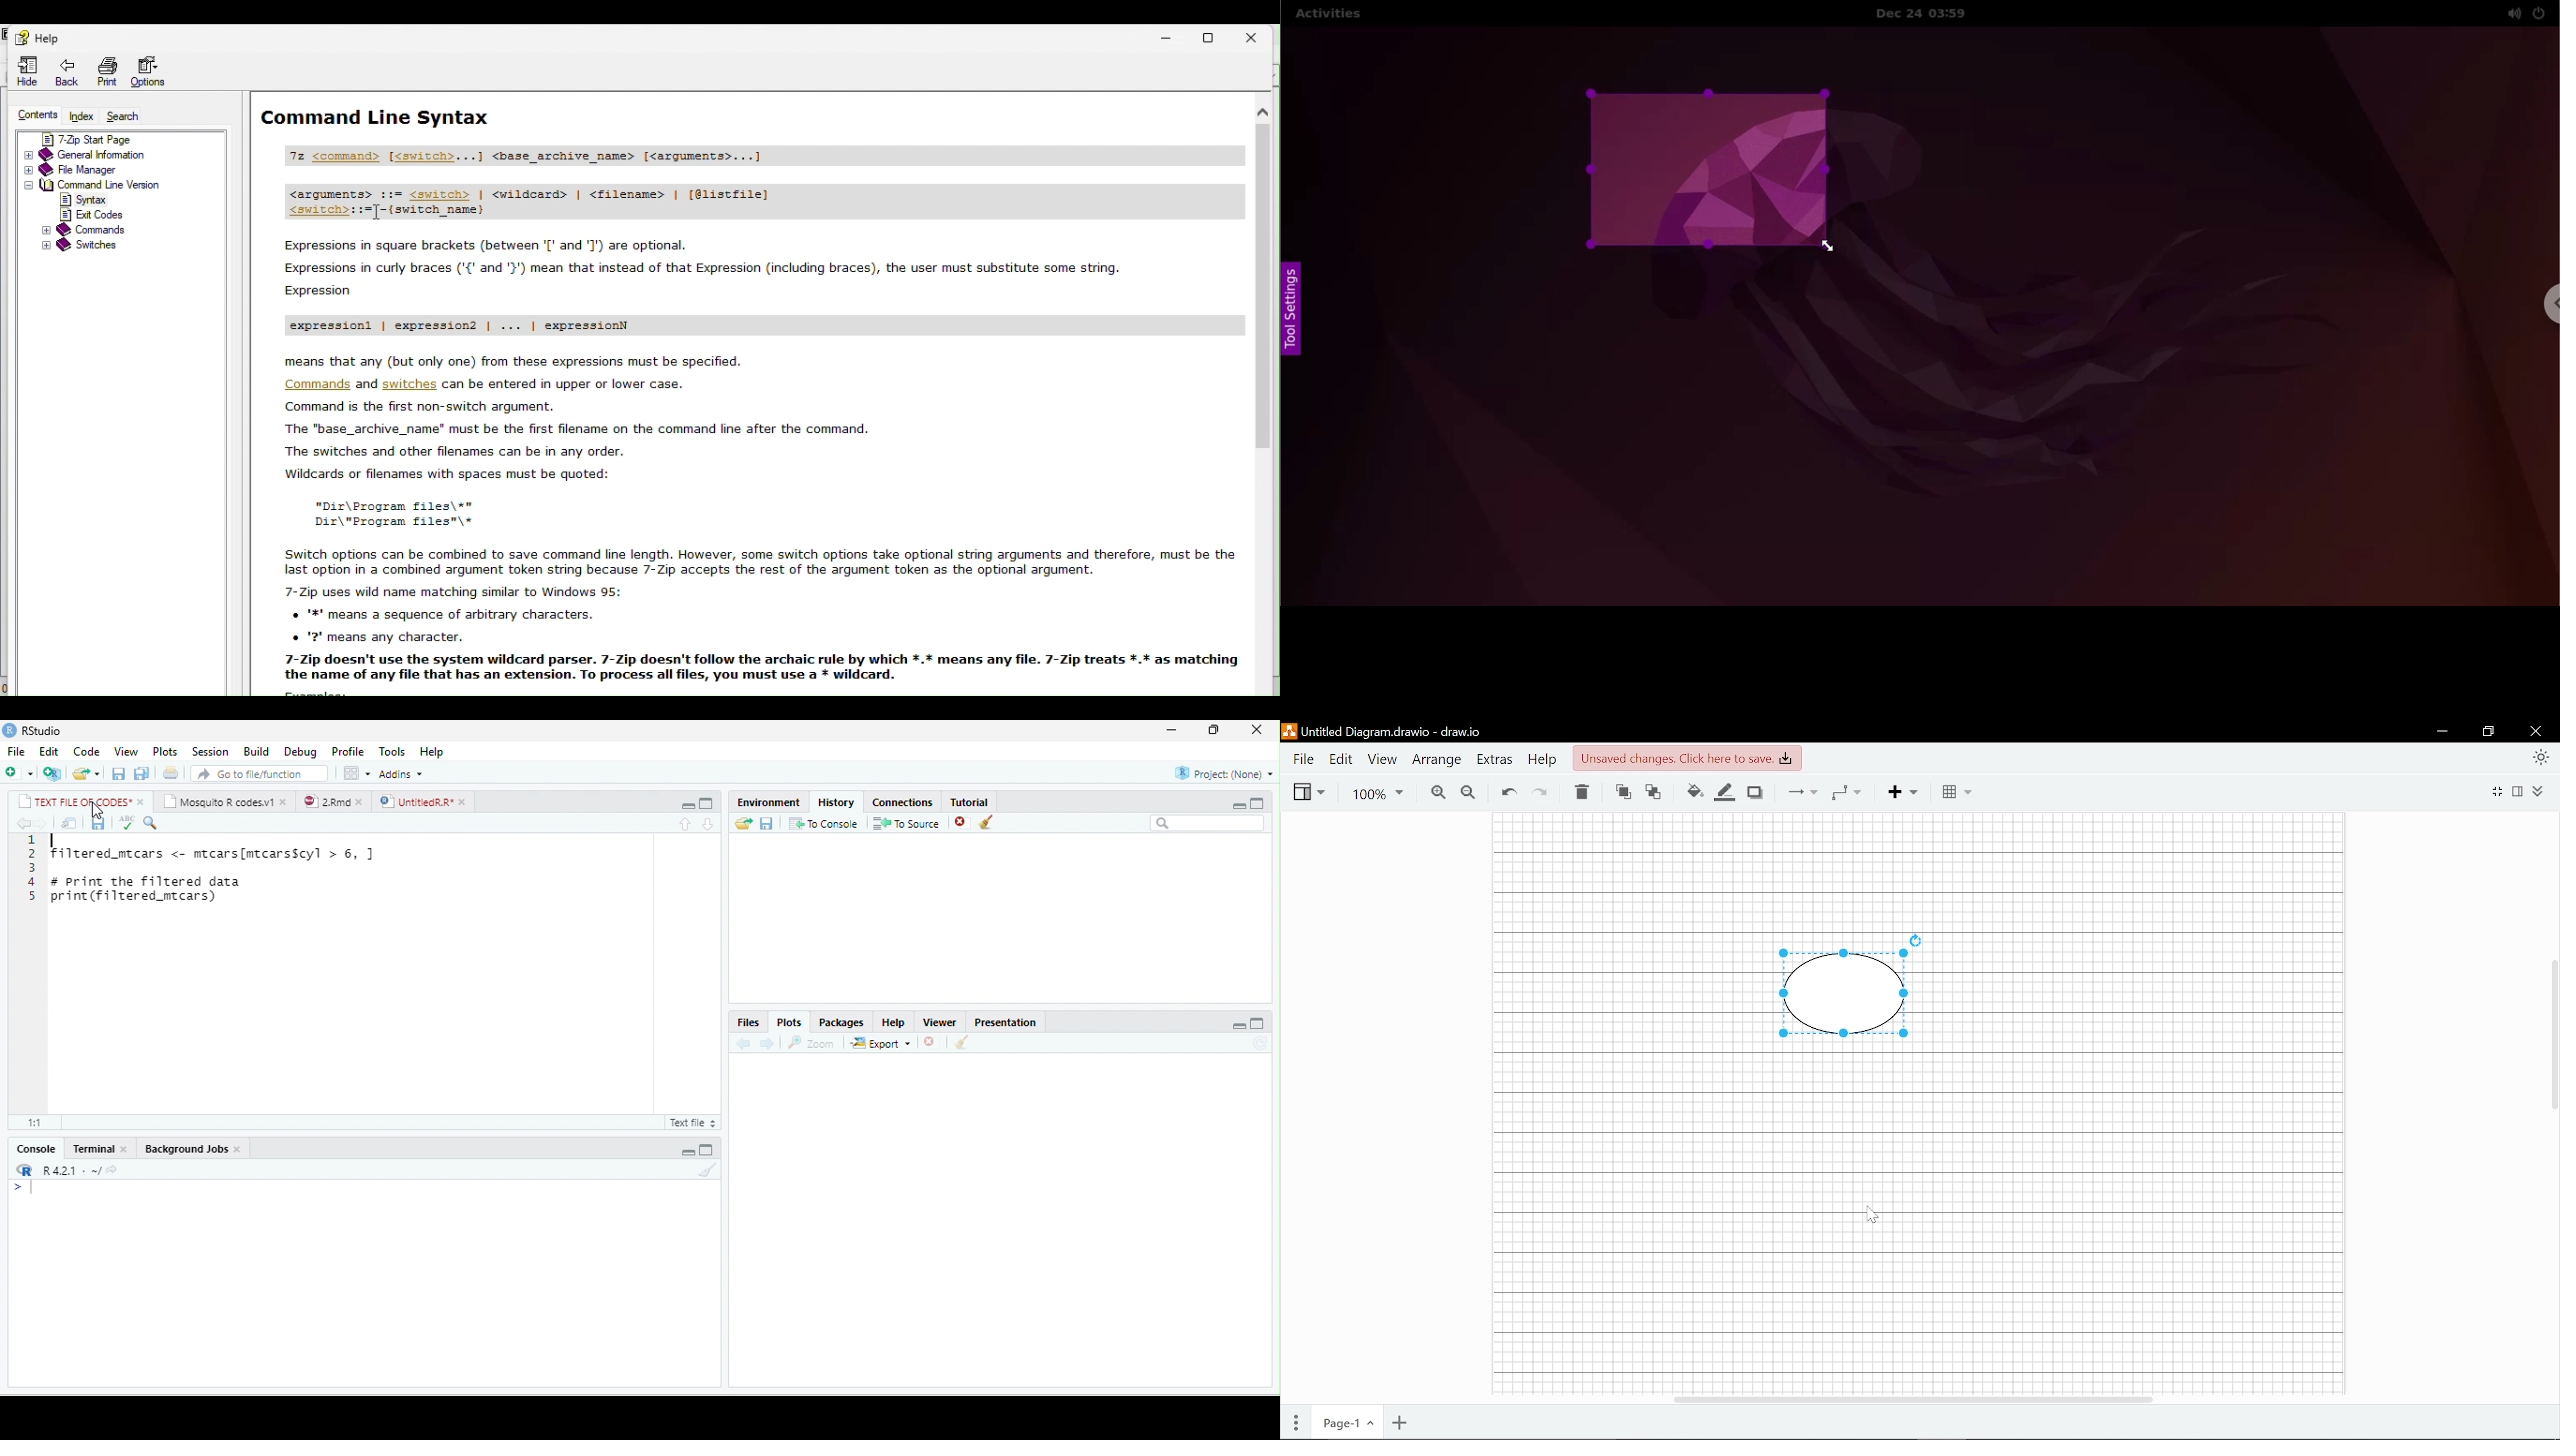  I want to click on Table, so click(1958, 793).